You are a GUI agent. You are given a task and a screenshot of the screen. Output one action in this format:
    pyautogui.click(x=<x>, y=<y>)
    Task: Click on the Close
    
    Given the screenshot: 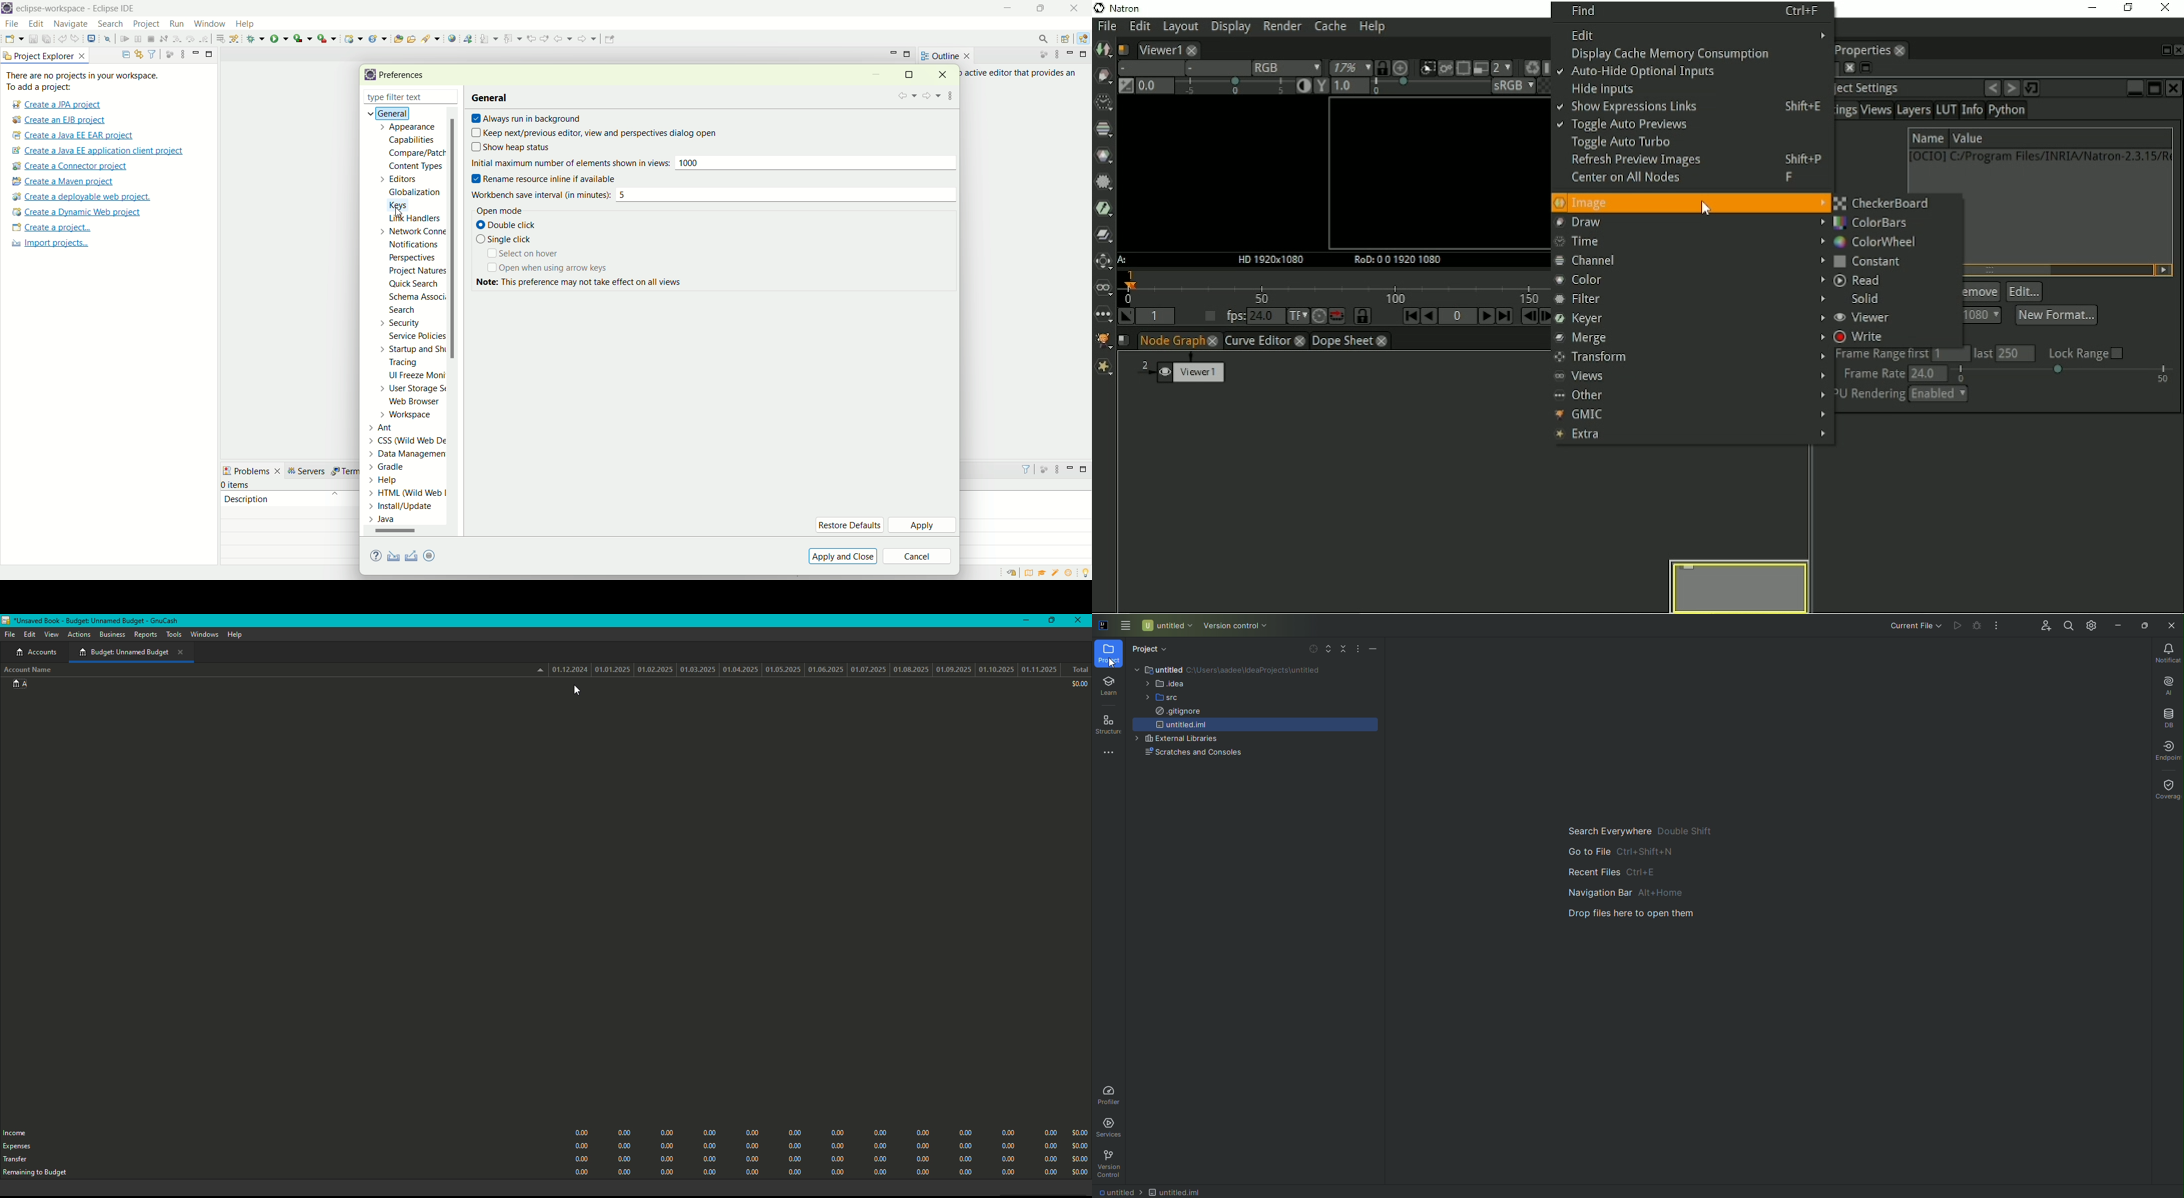 What is the action you would take?
    pyautogui.click(x=1079, y=620)
    